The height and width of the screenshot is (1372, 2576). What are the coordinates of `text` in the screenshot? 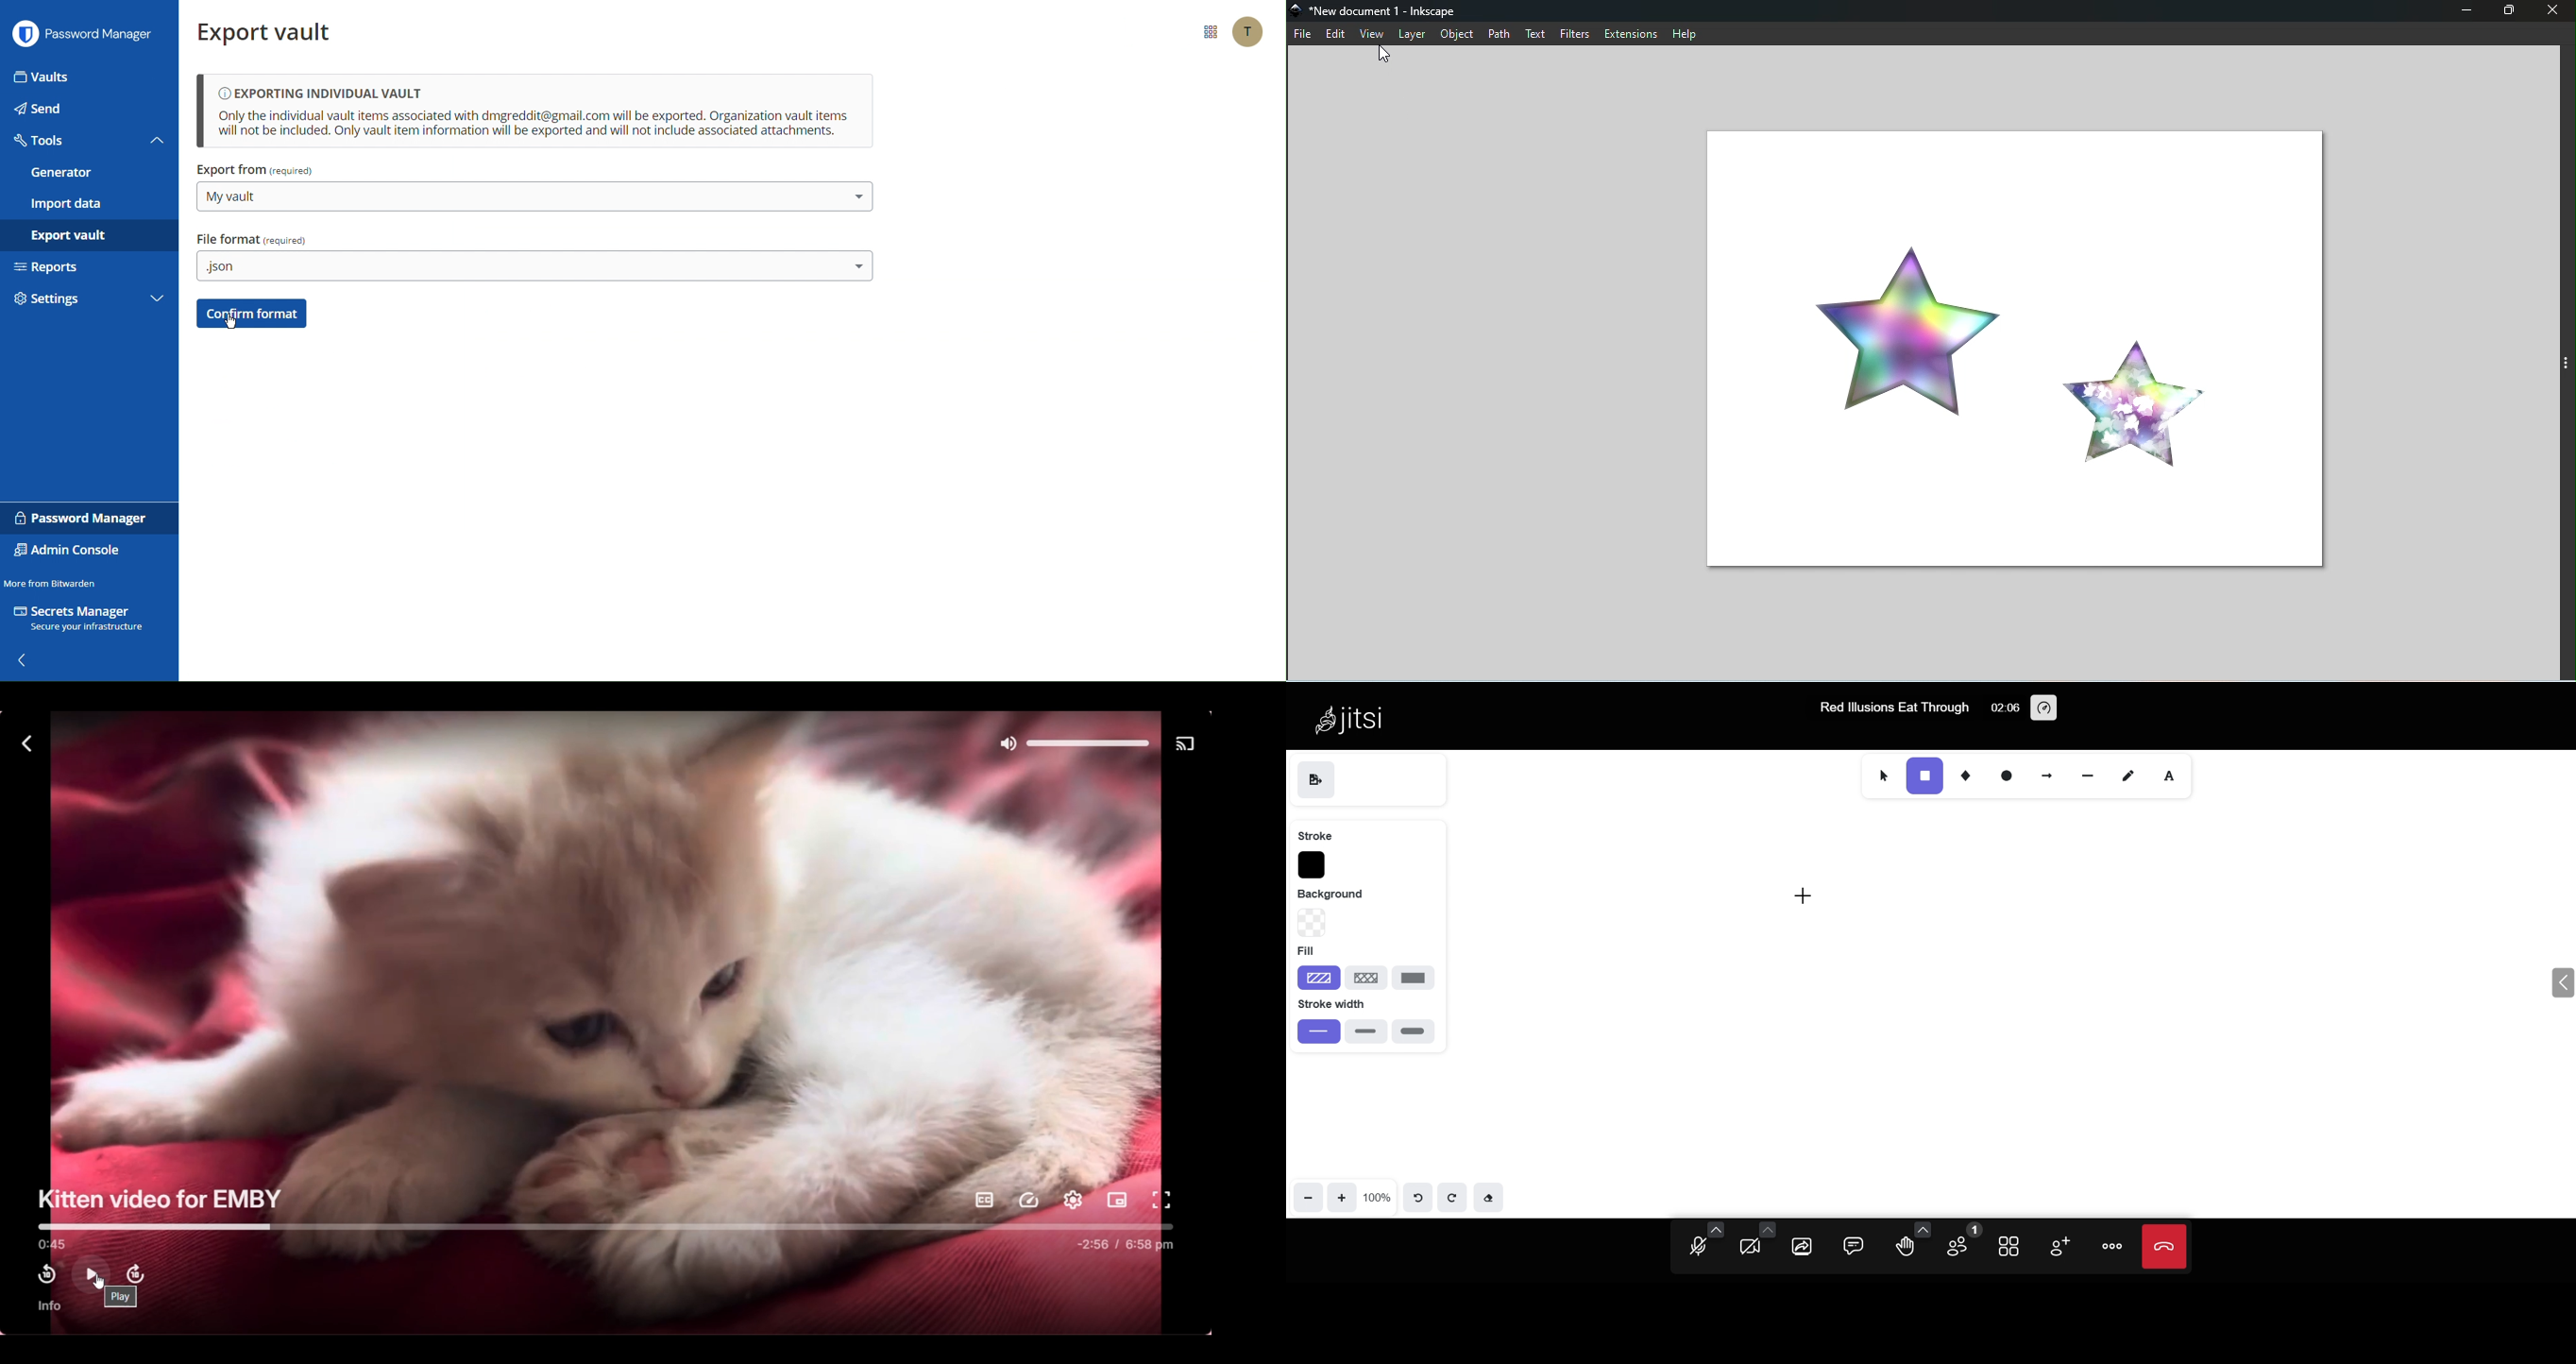 It's located at (2174, 775).